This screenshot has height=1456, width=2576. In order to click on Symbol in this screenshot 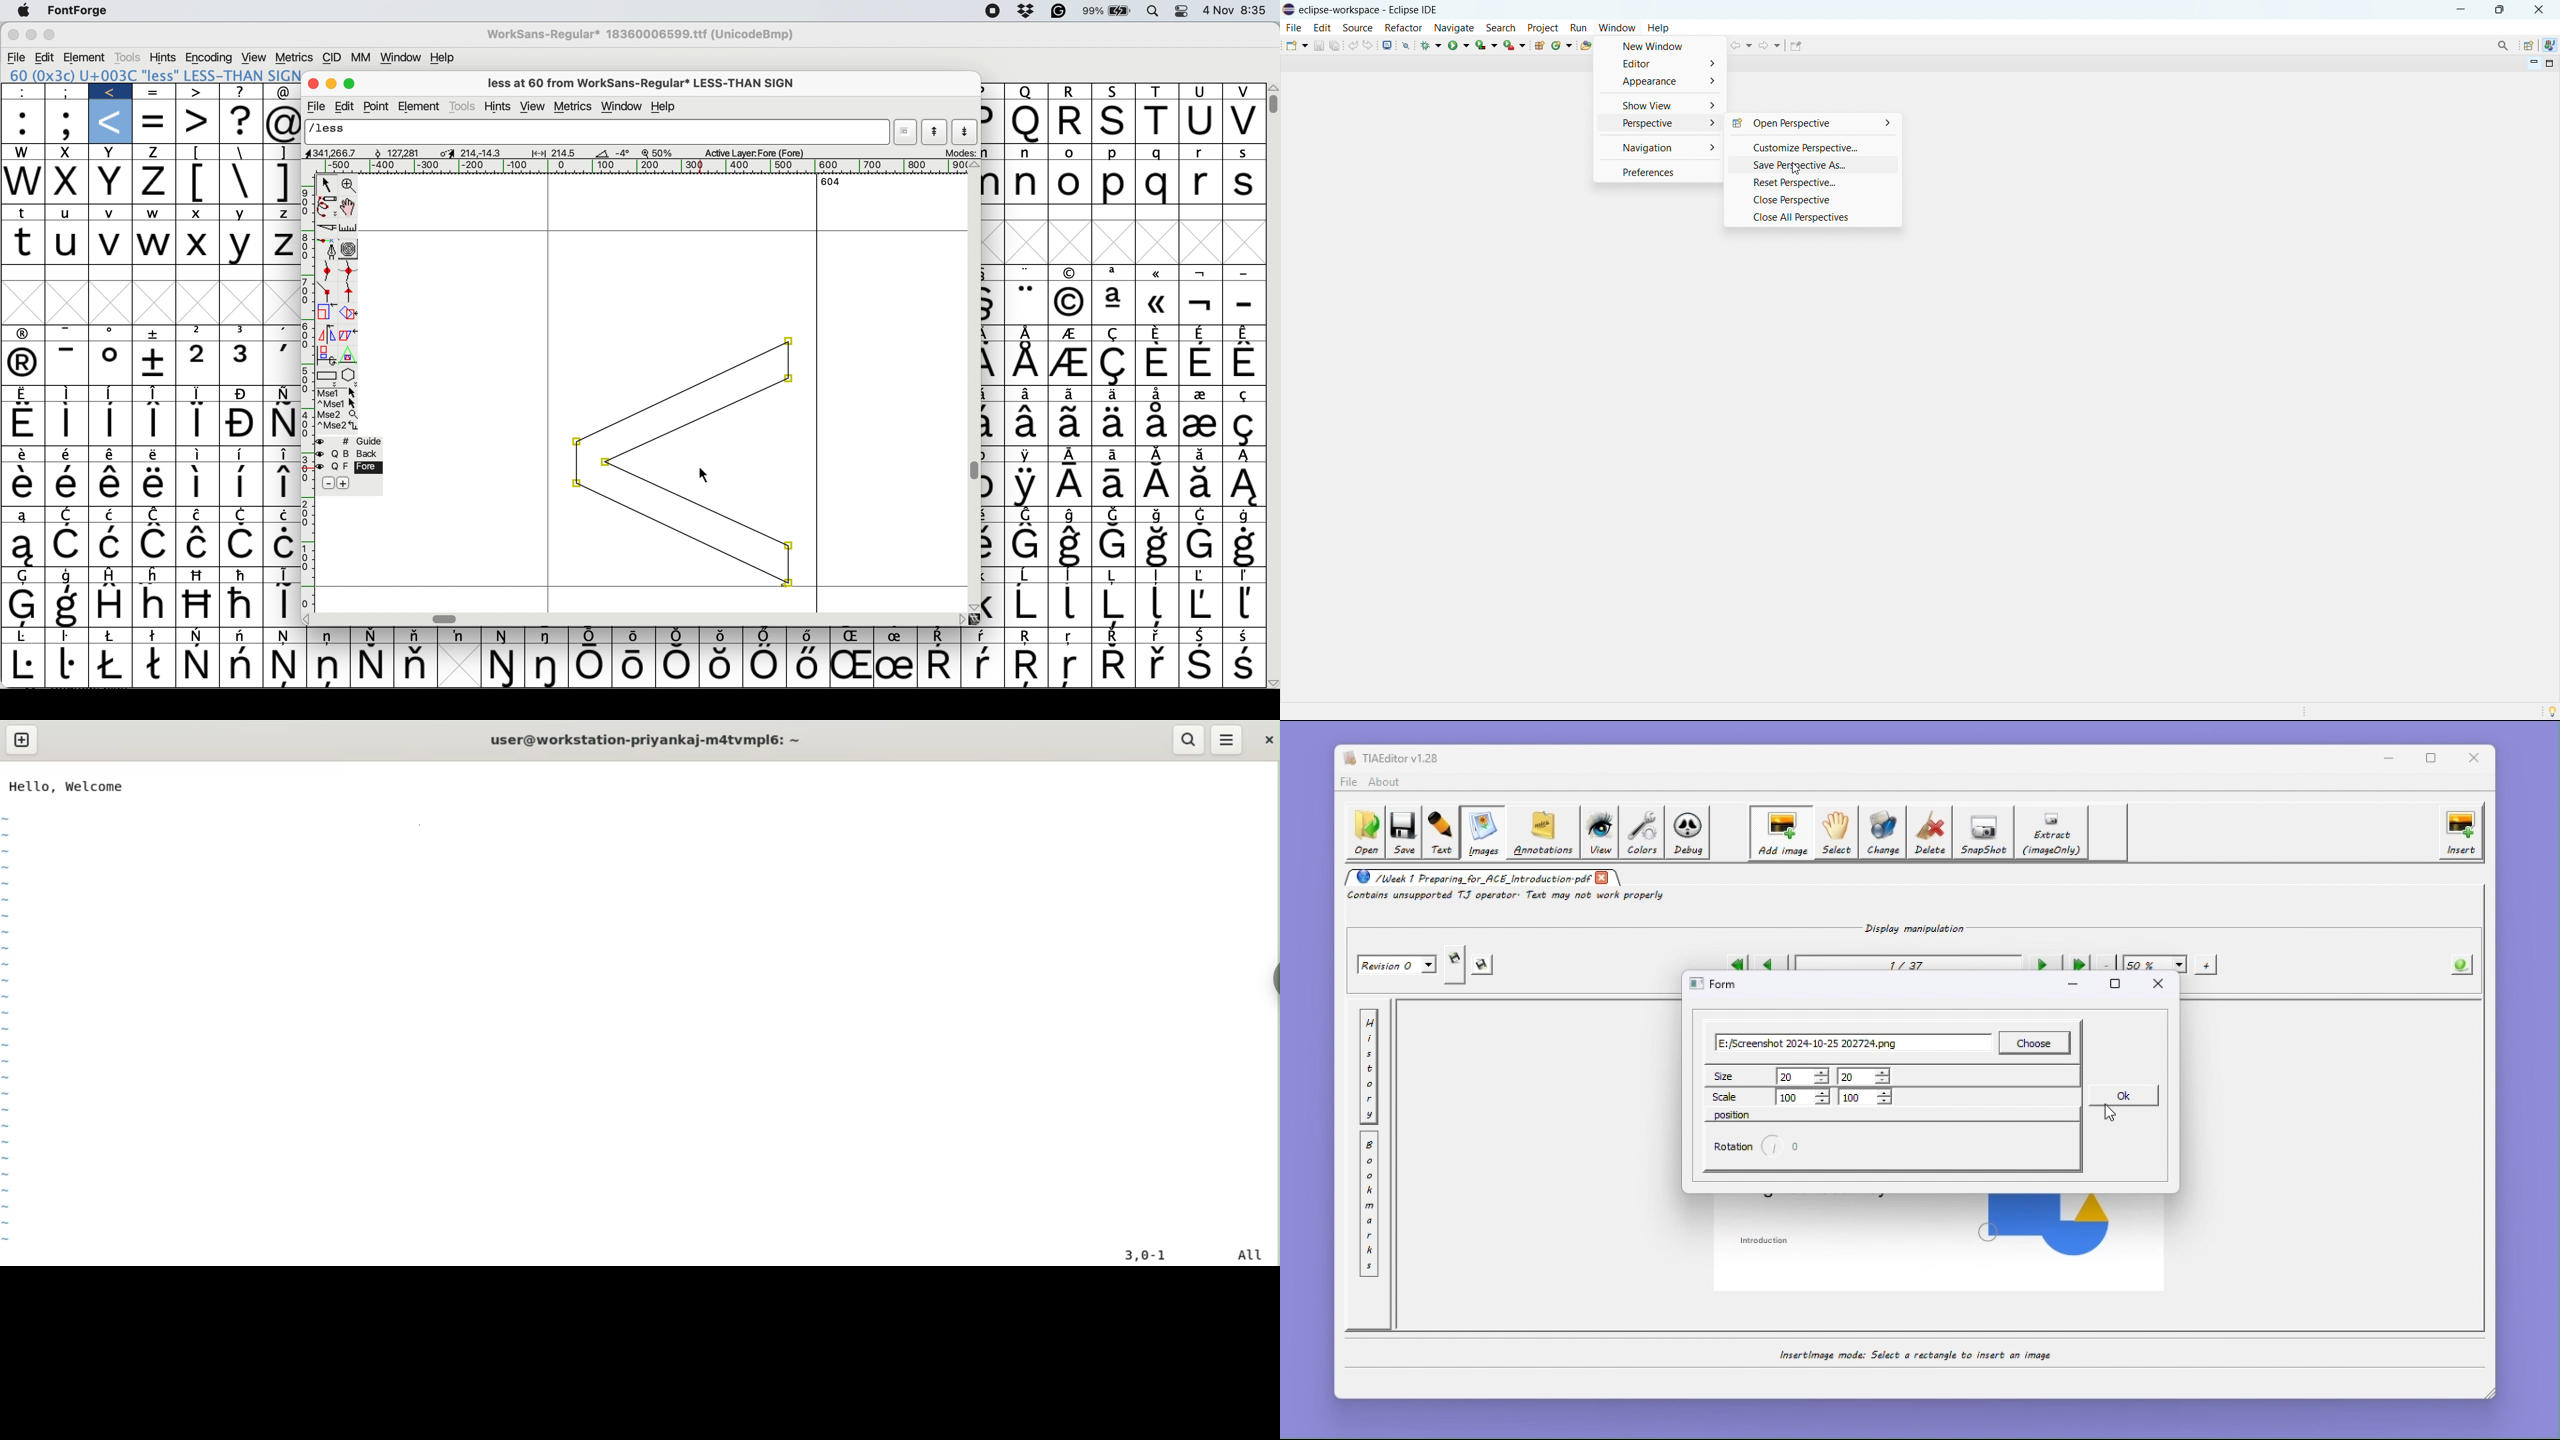, I will do `click(1244, 666)`.